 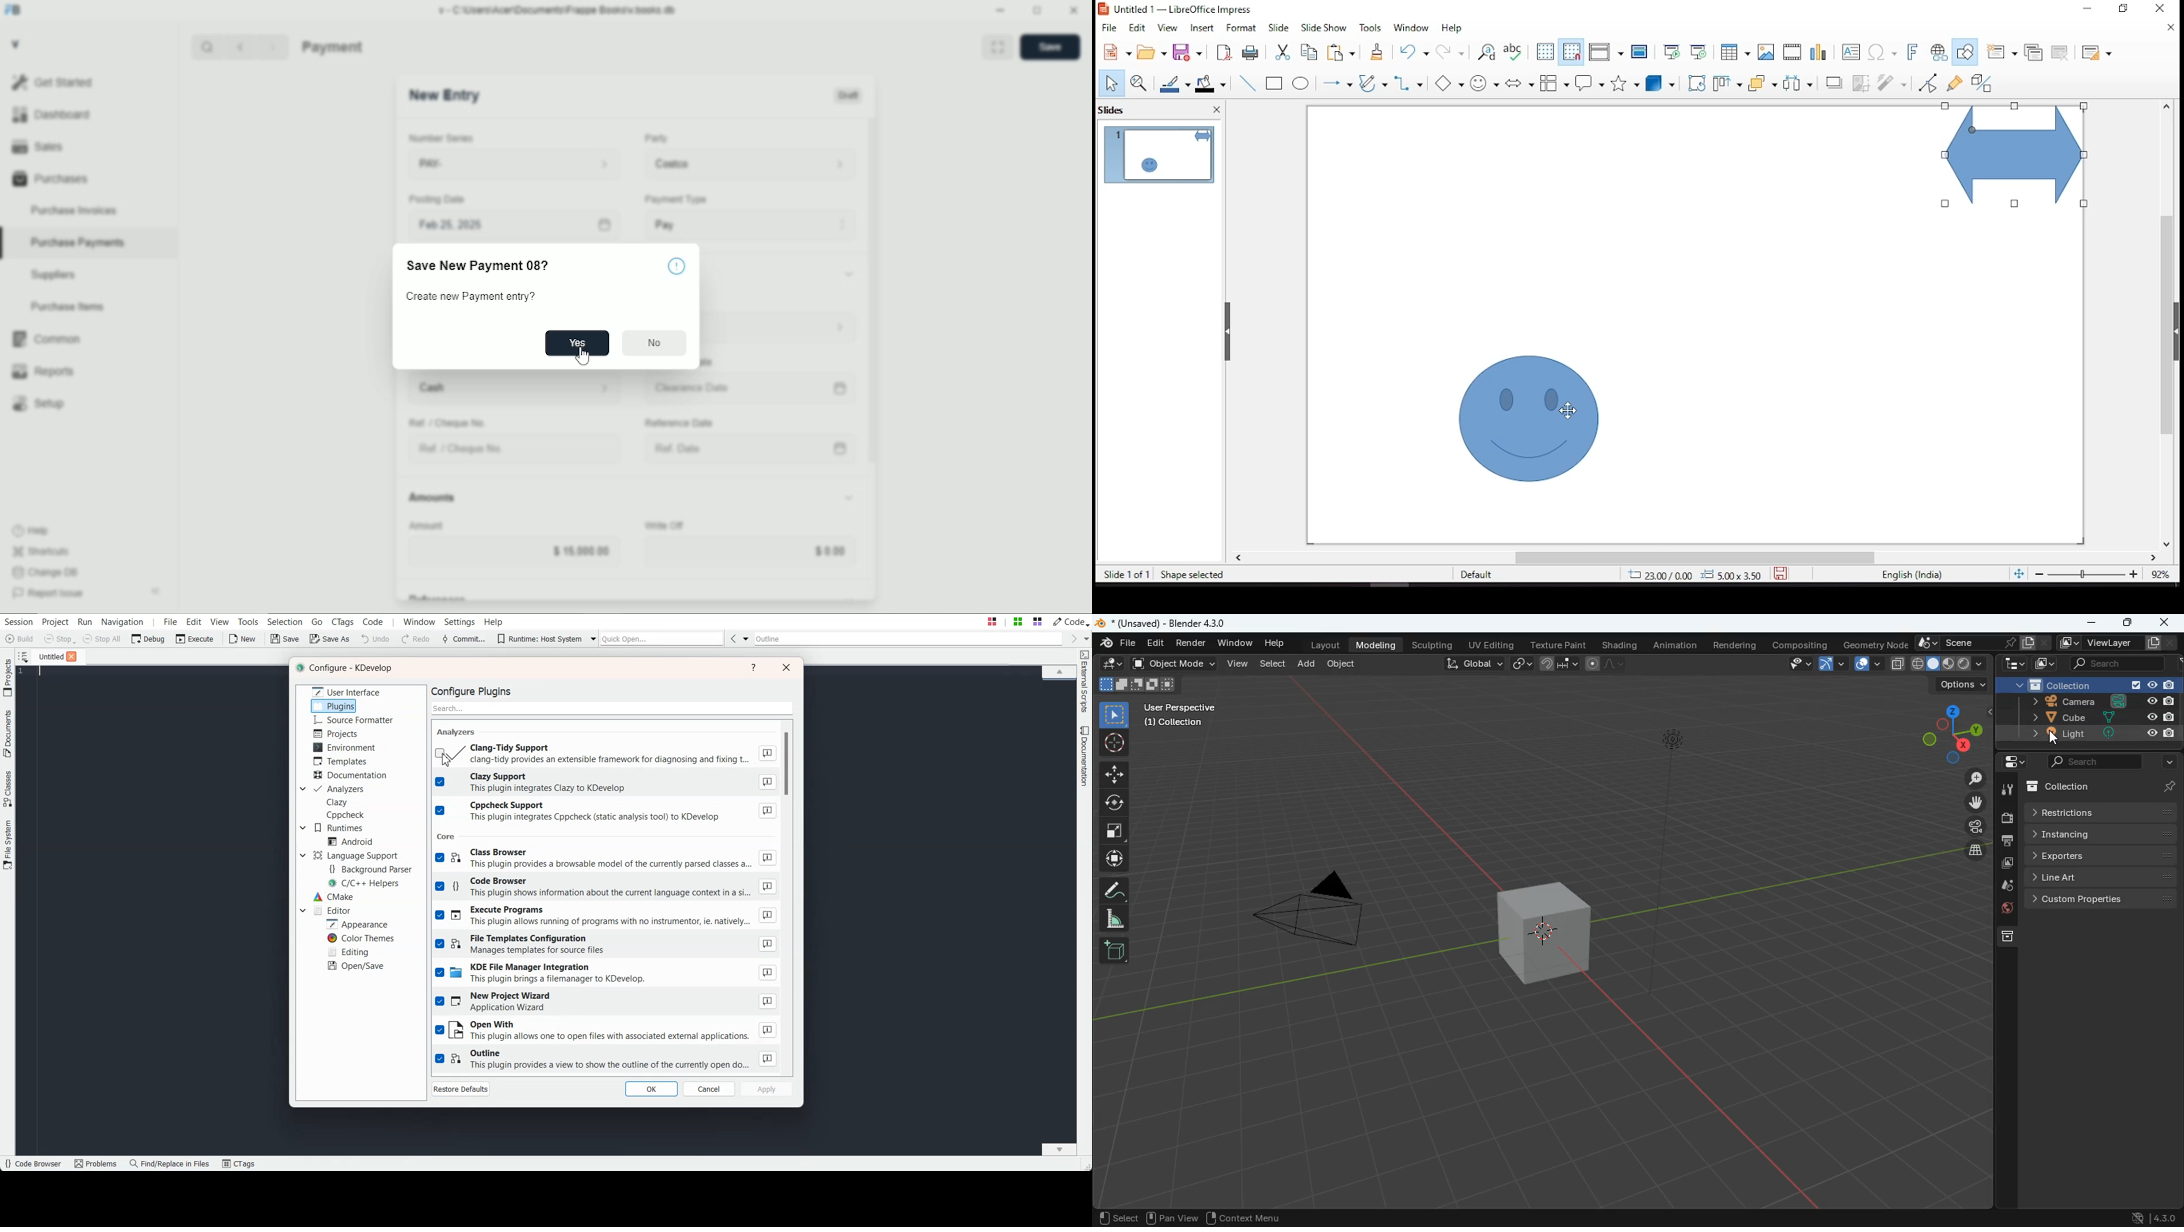 What do you see at coordinates (1894, 80) in the screenshot?
I see `filter` at bounding box center [1894, 80].